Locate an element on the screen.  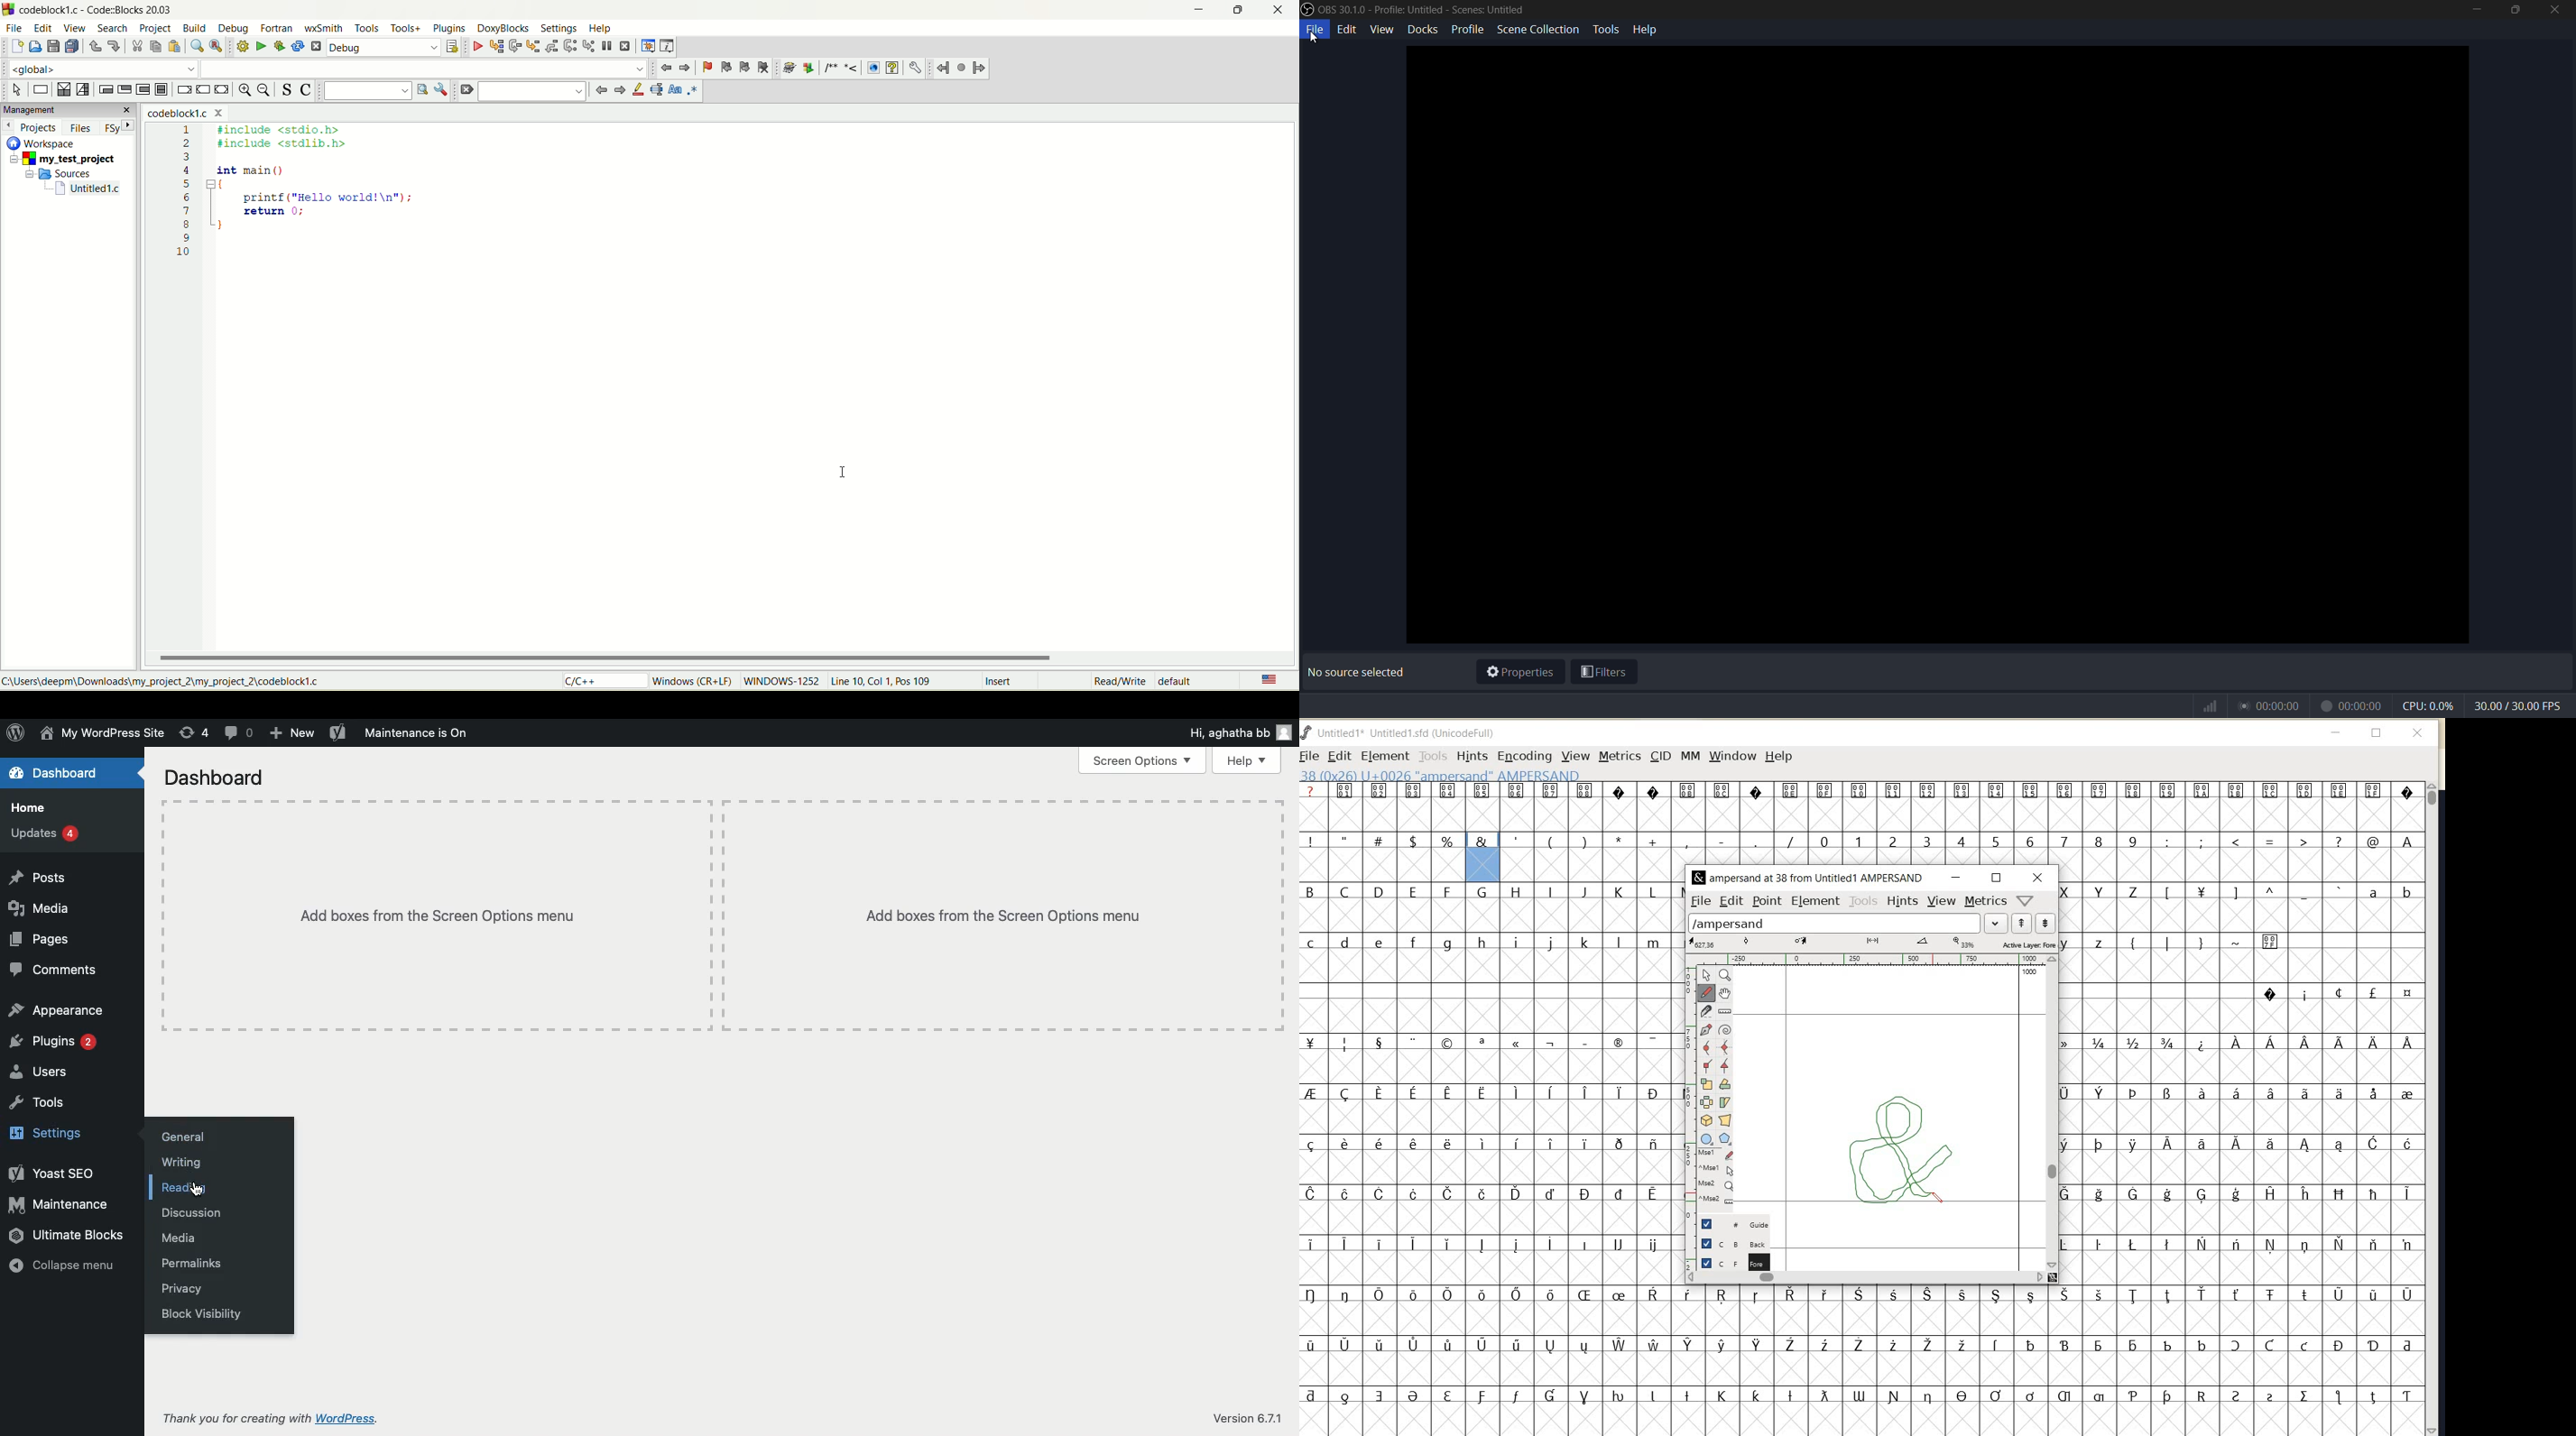
general is located at coordinates (180, 1137).